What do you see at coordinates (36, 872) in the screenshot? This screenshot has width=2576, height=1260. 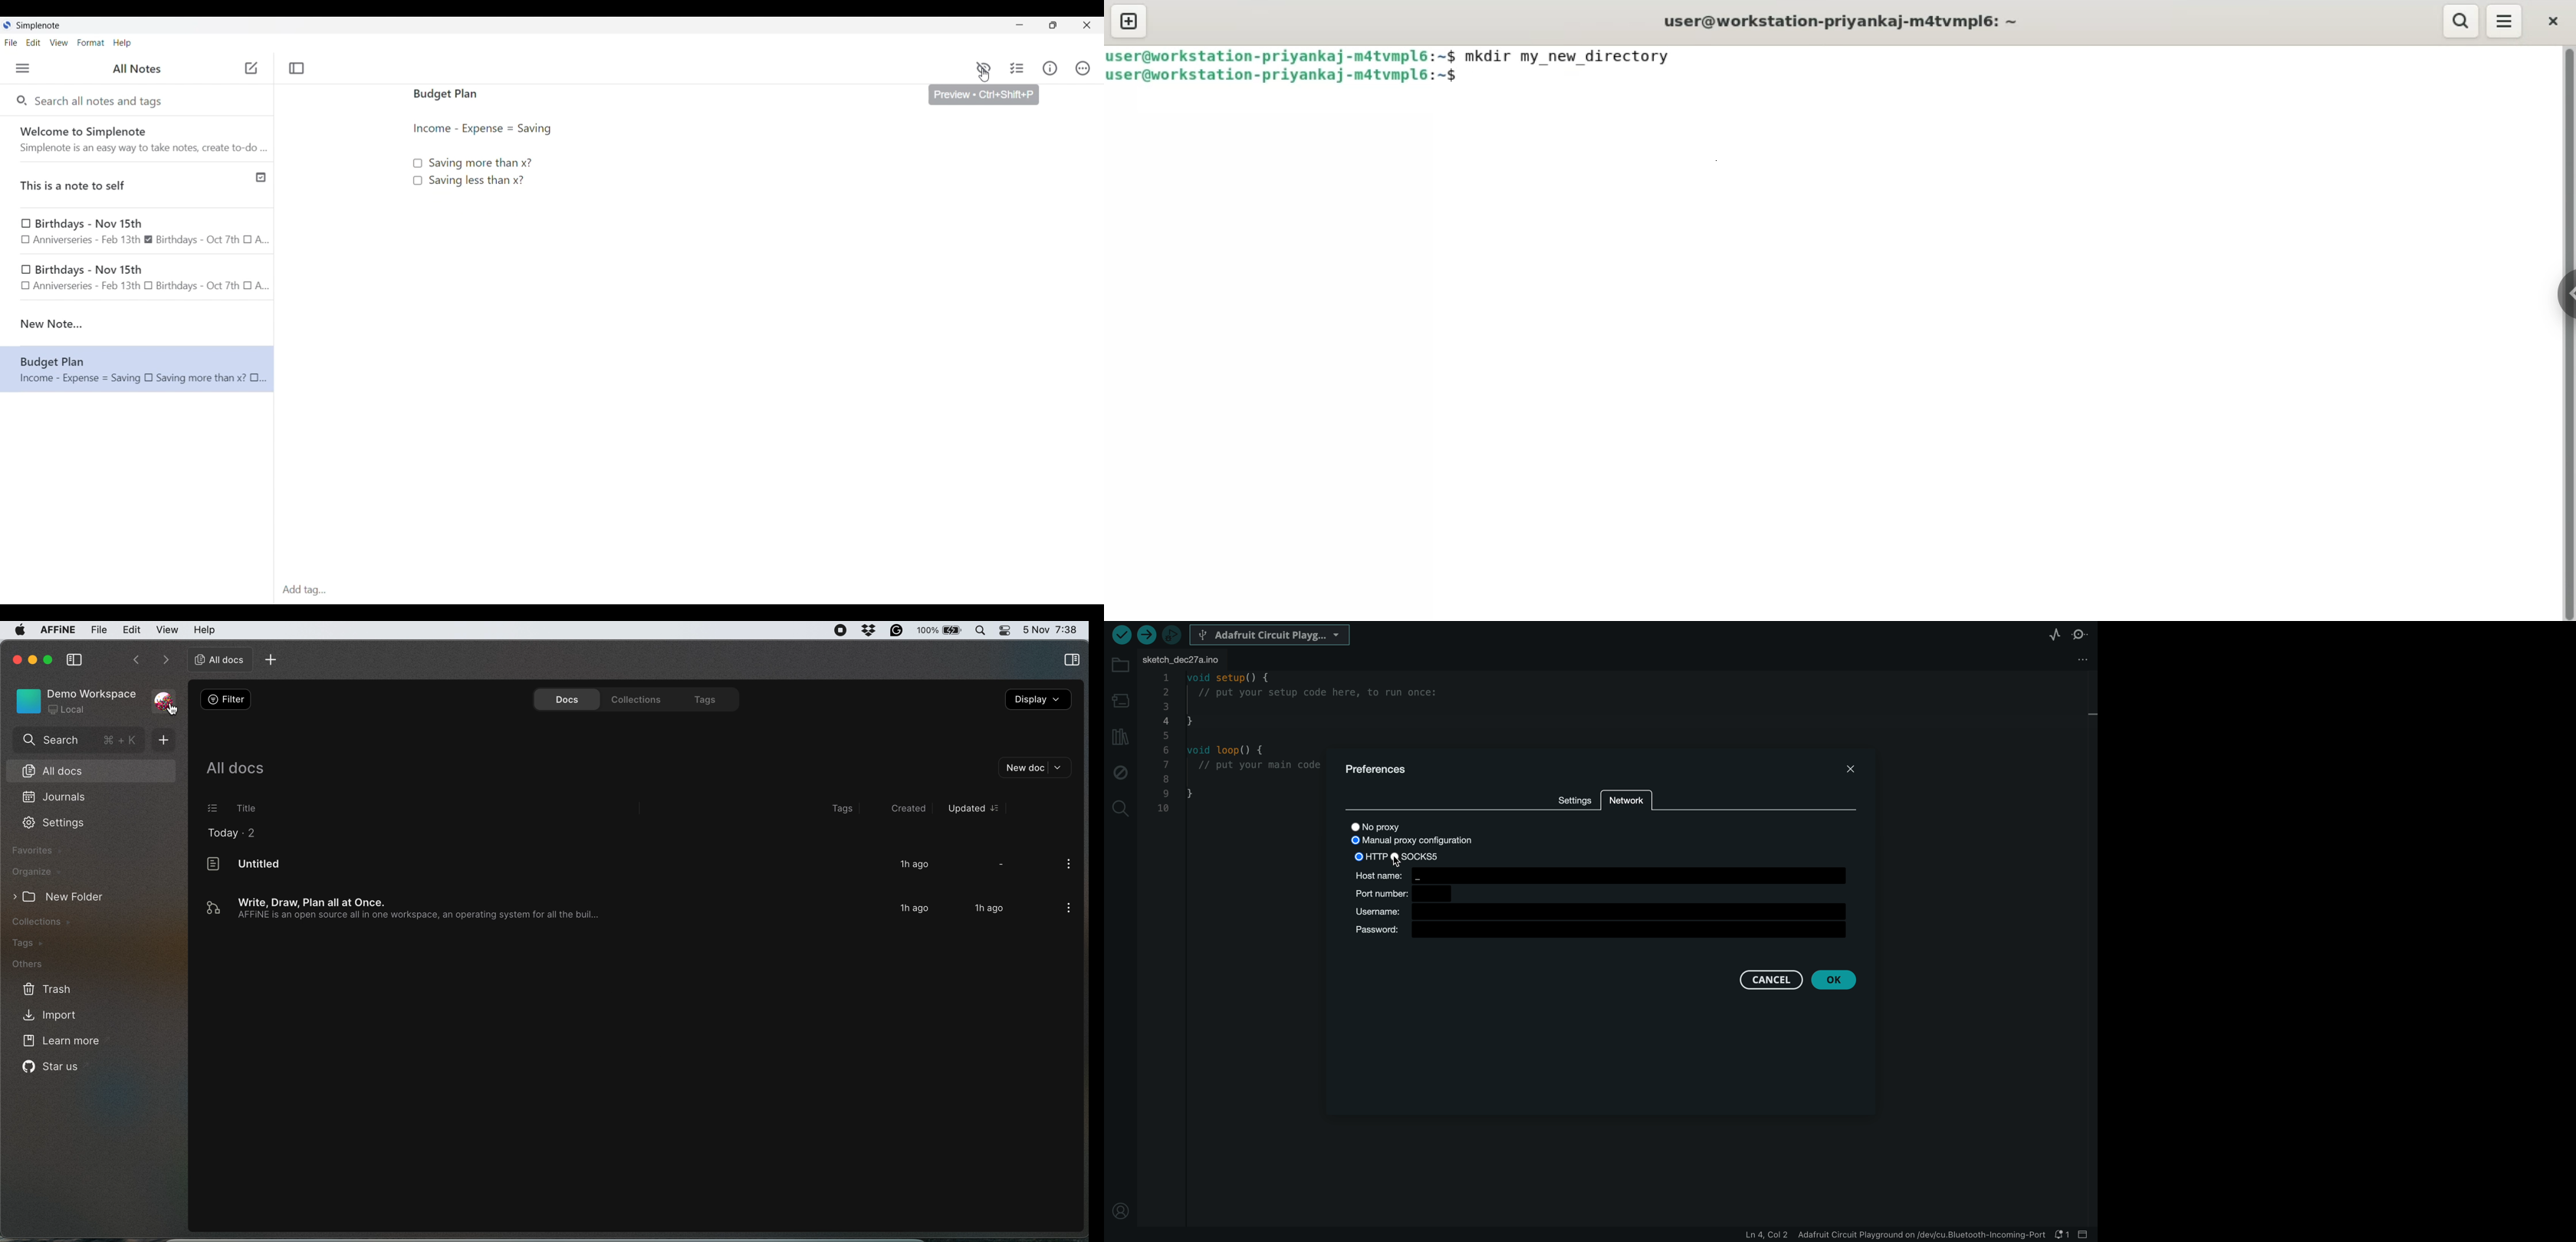 I see `organize` at bounding box center [36, 872].